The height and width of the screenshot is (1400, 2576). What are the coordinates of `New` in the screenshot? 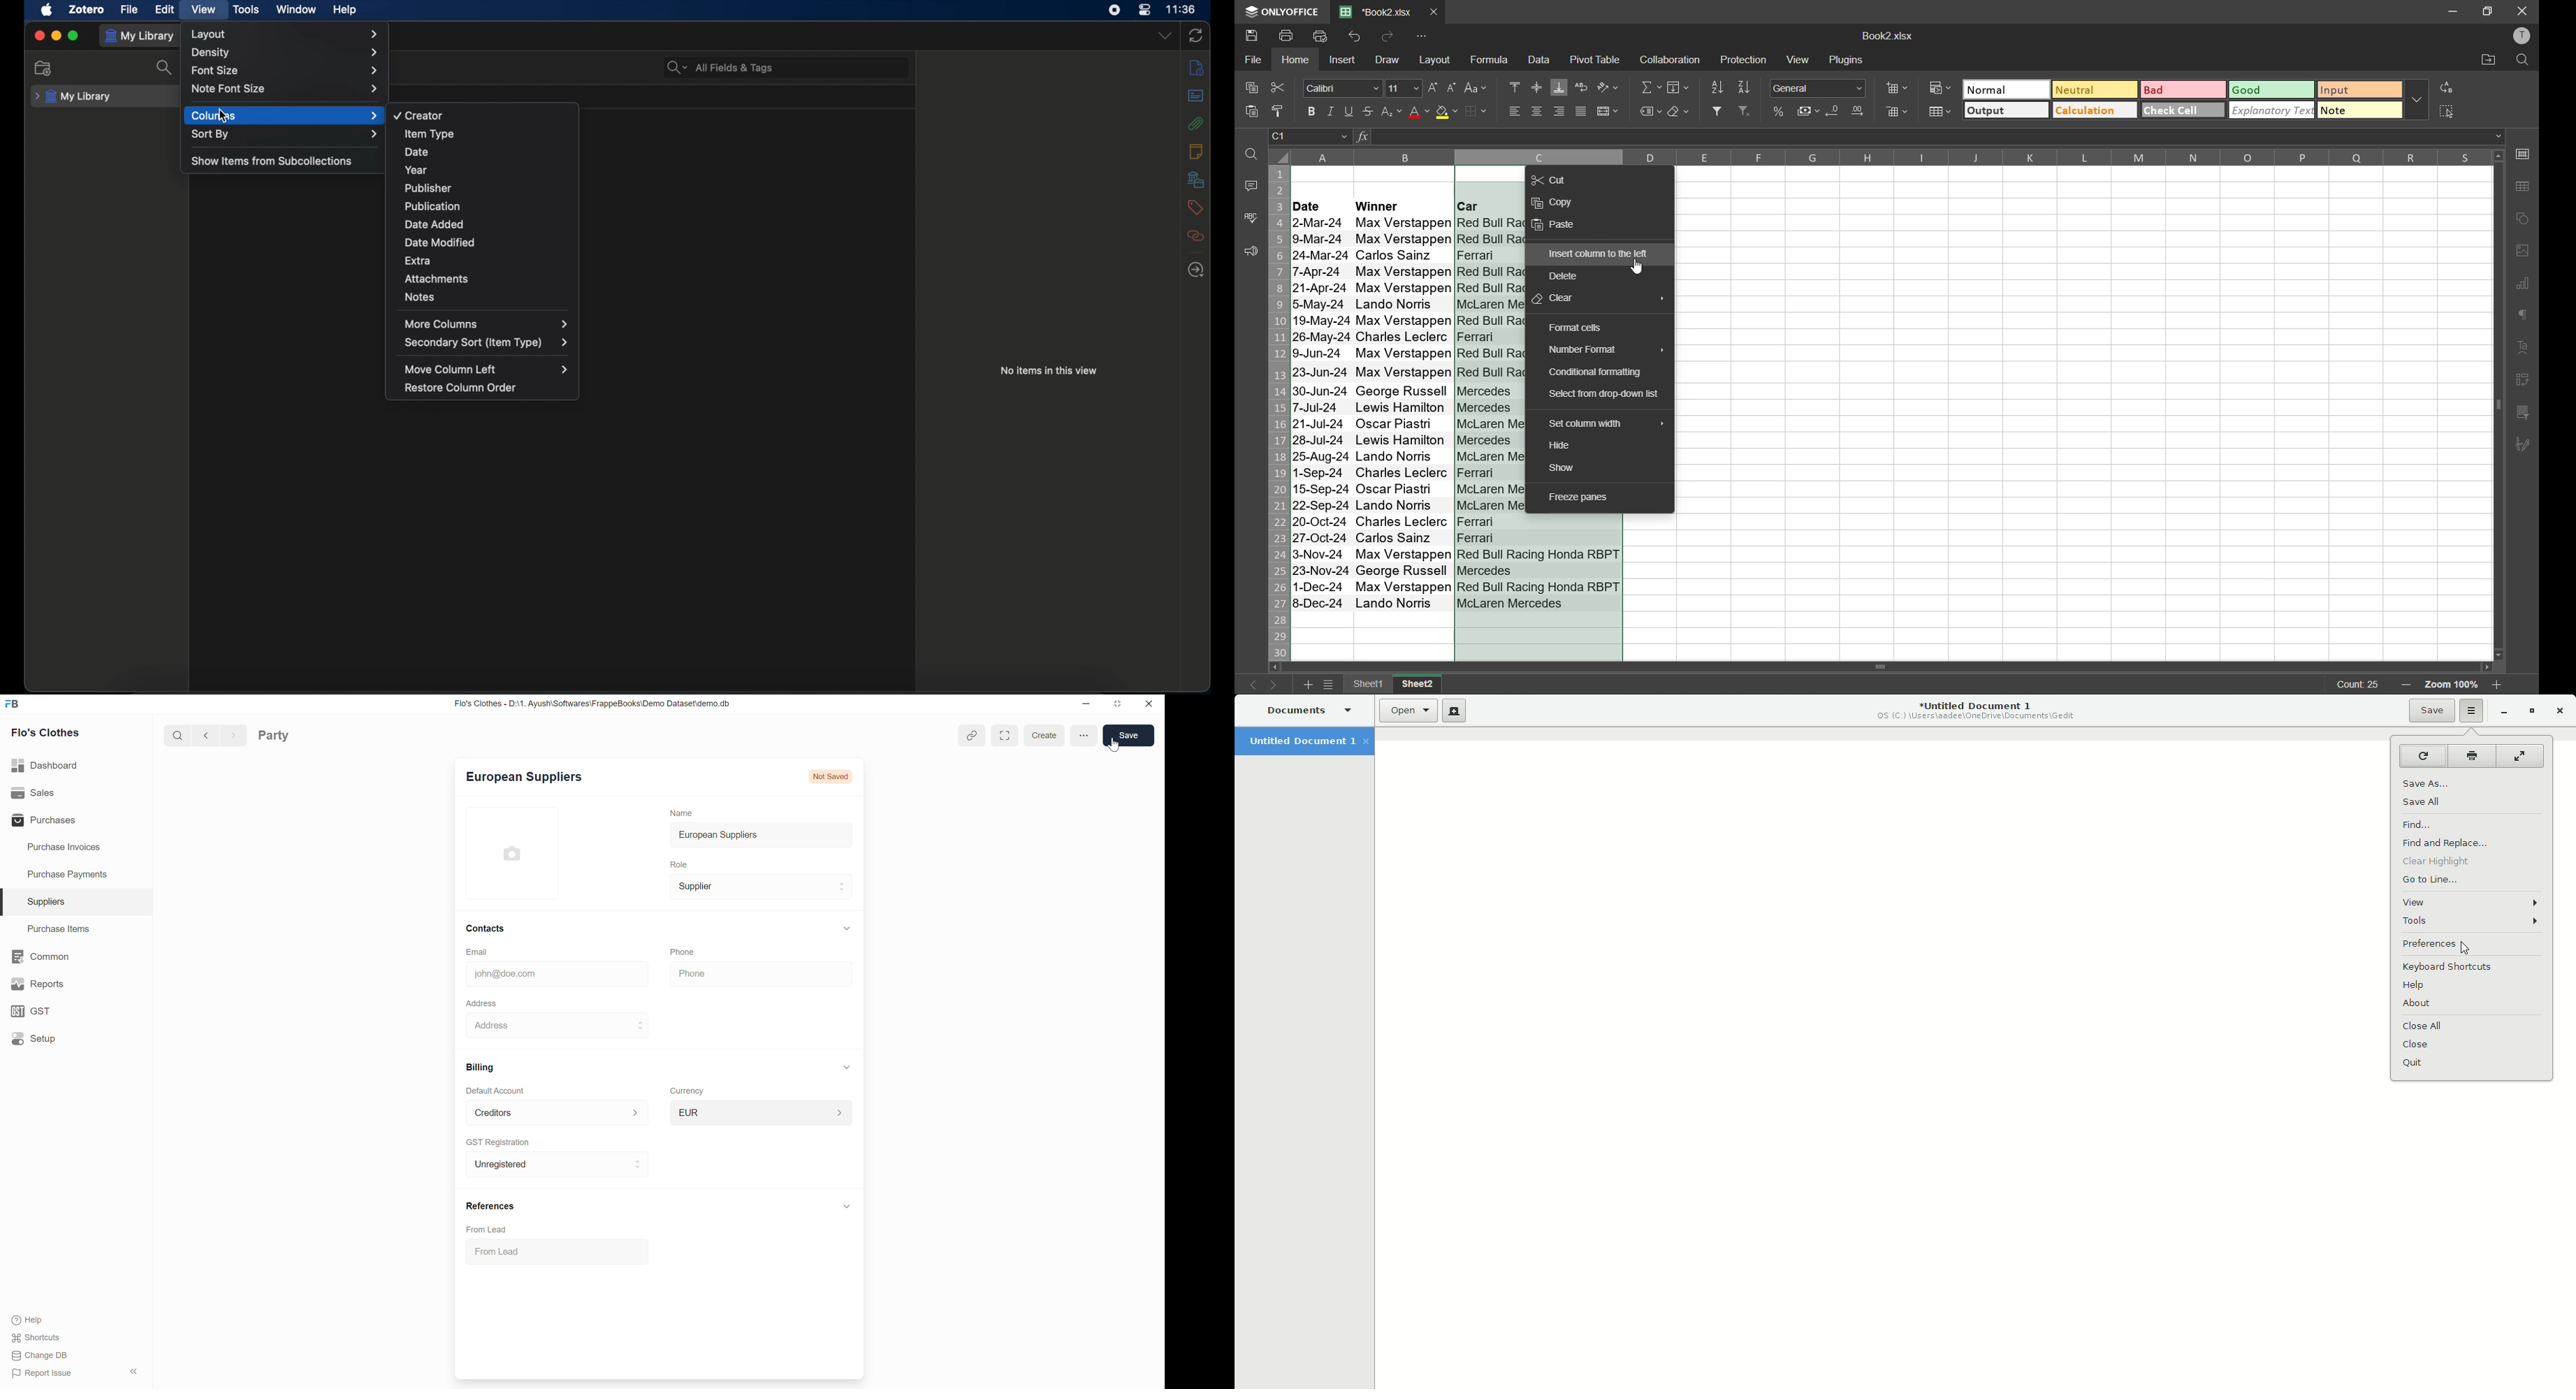 It's located at (1455, 713).